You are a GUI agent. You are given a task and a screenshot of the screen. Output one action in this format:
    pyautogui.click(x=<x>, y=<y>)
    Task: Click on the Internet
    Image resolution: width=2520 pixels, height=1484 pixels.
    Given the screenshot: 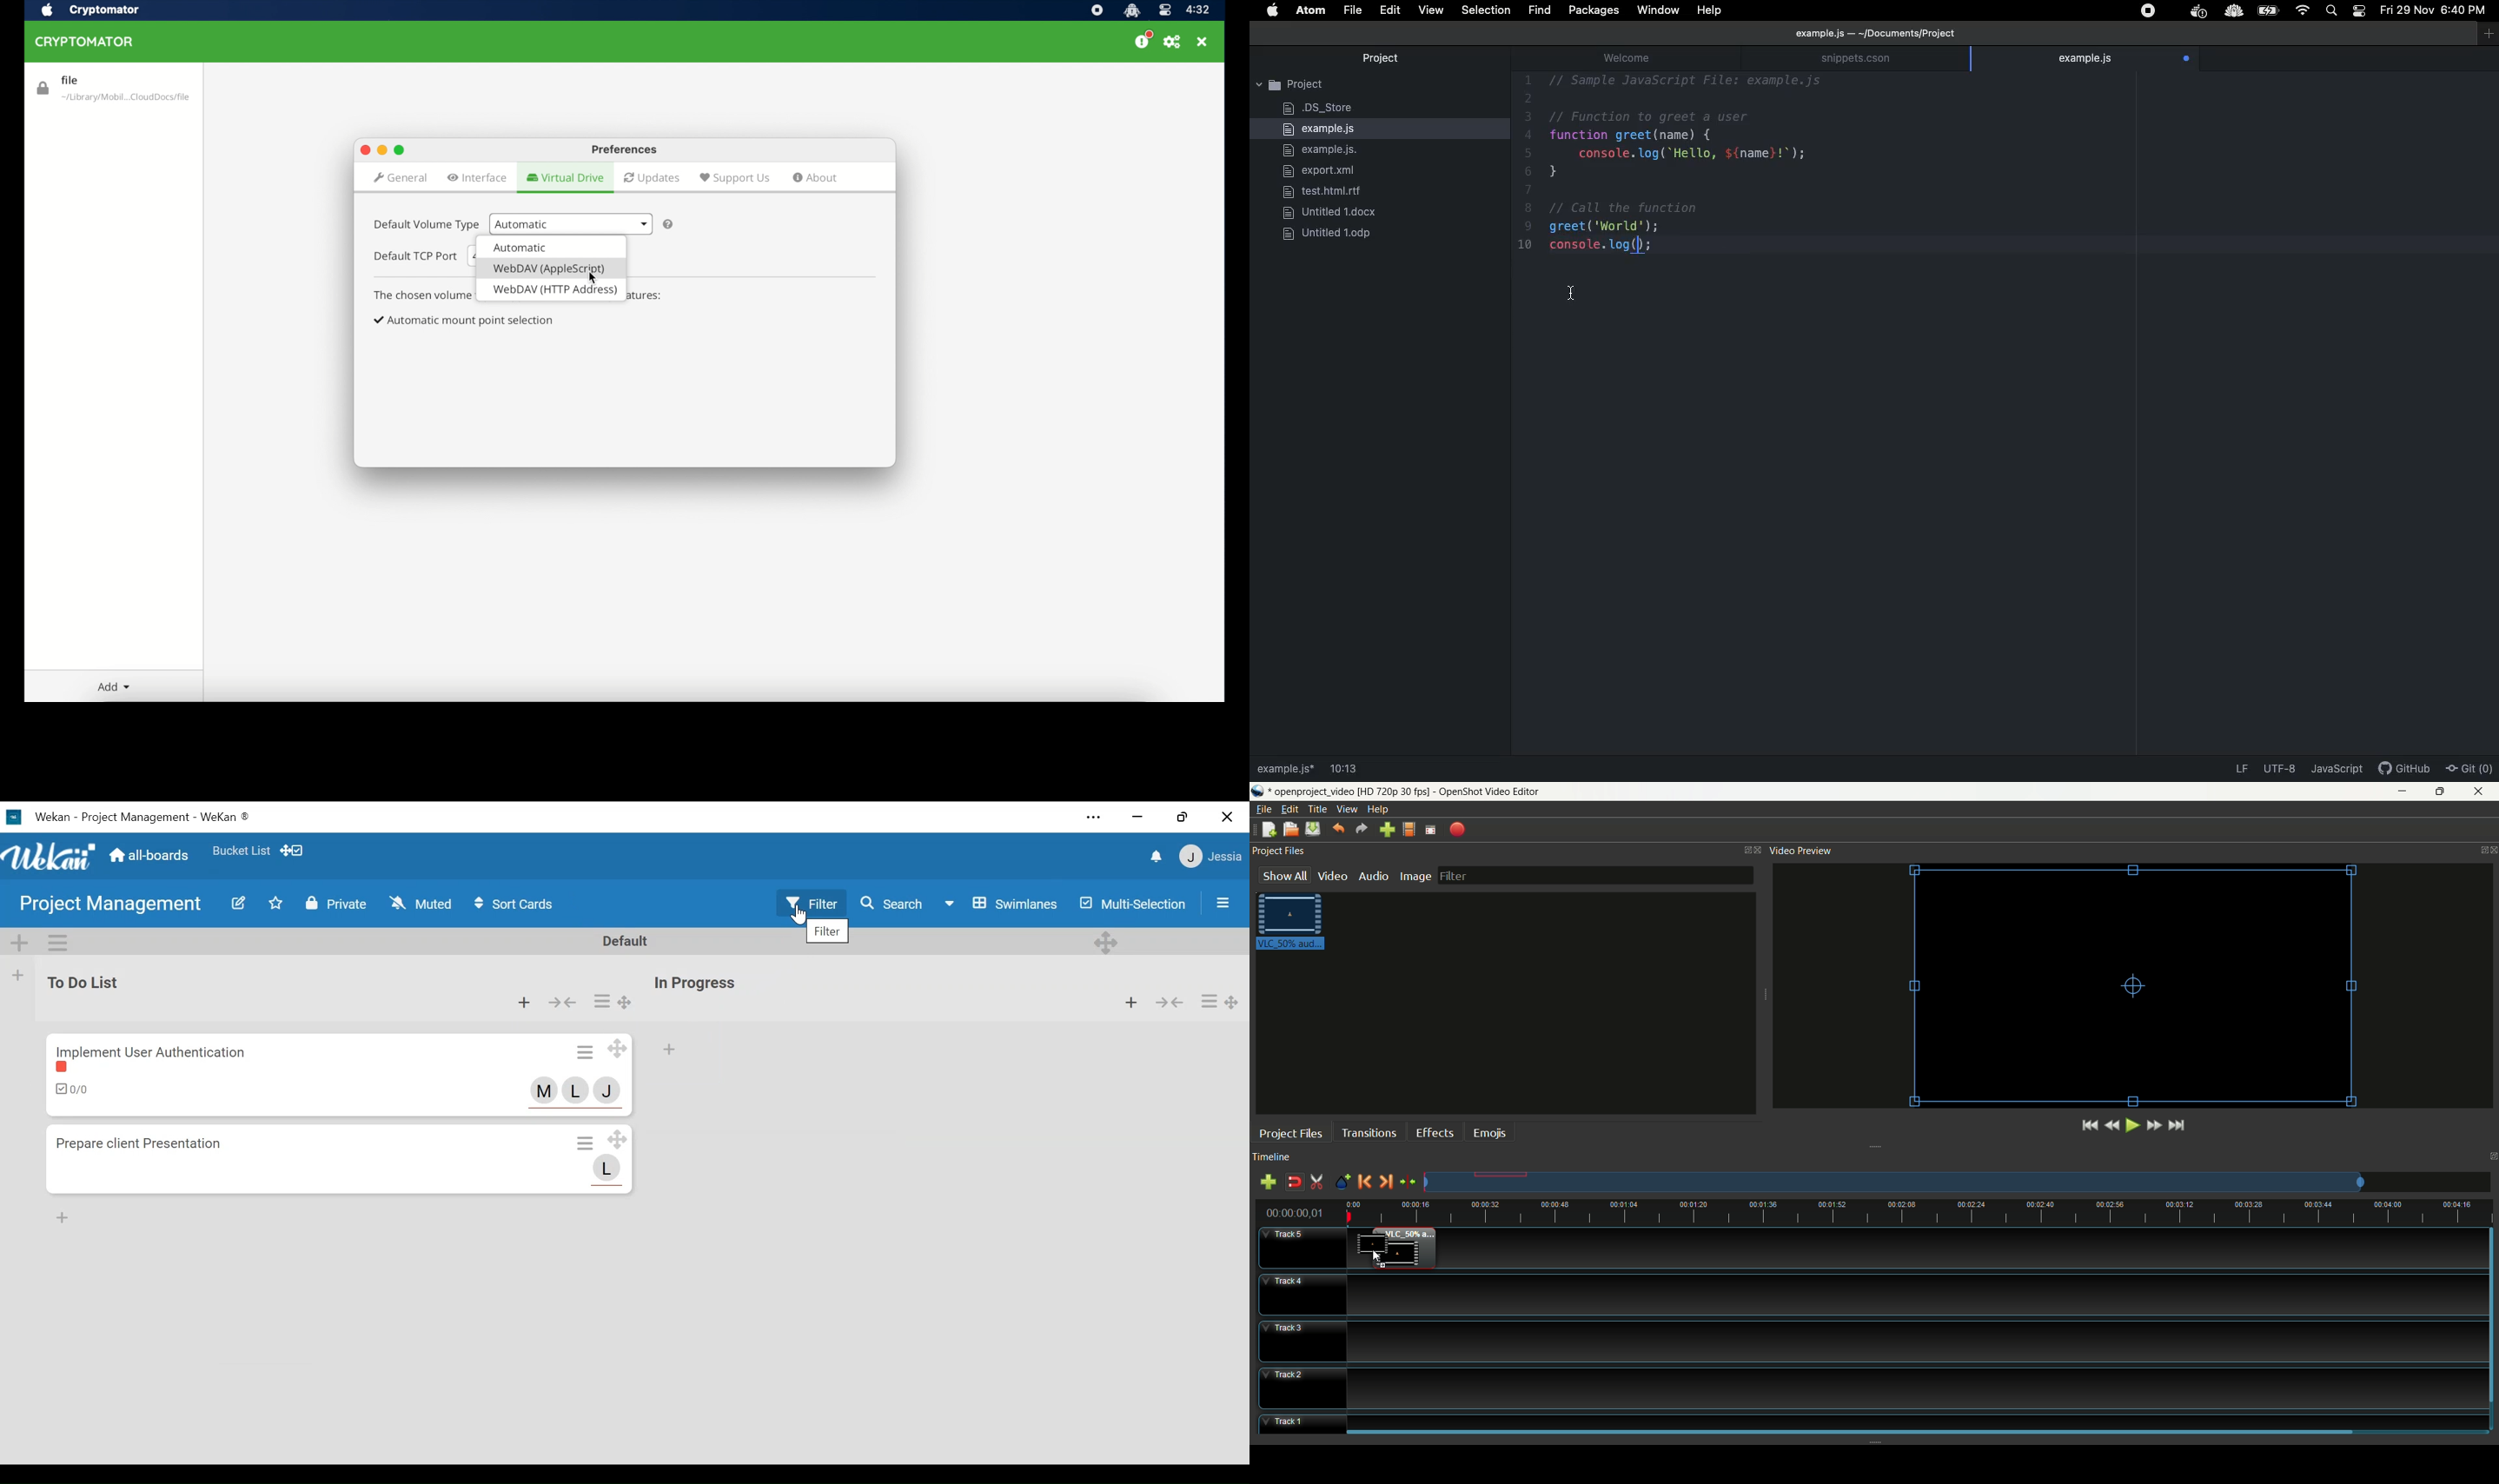 What is the action you would take?
    pyautogui.click(x=2303, y=10)
    